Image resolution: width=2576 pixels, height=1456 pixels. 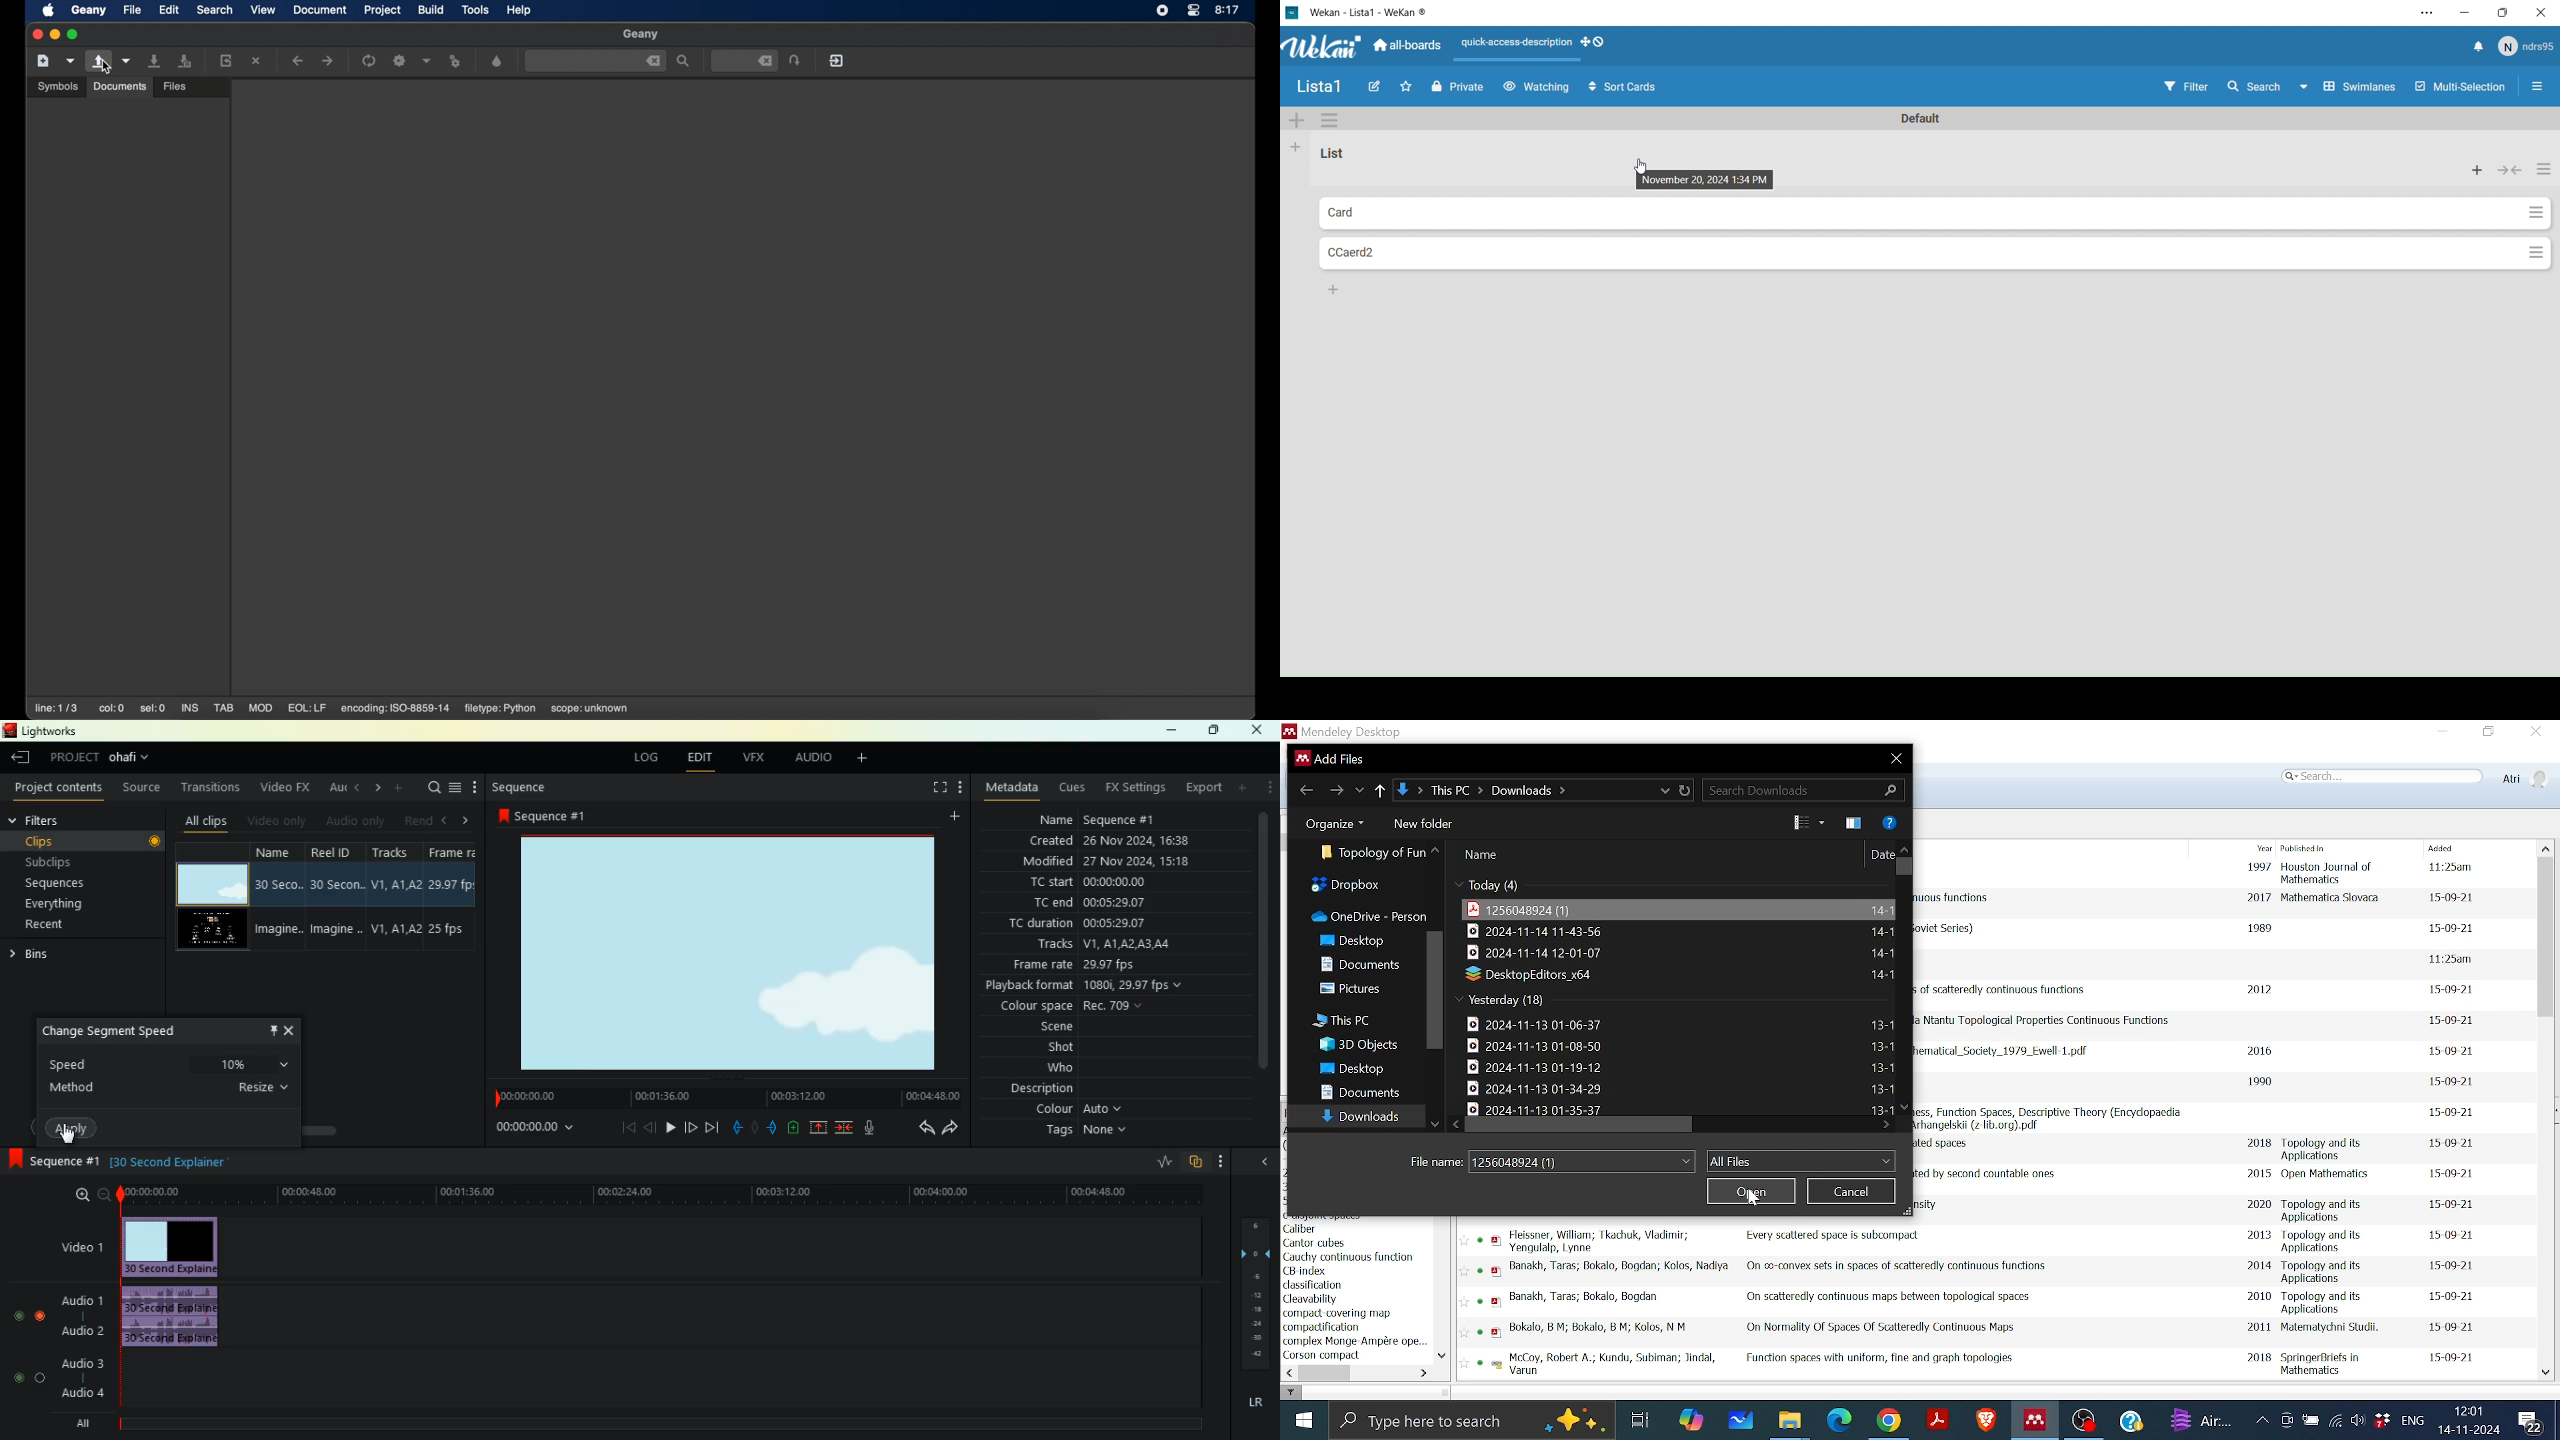 I want to click on keyword, so click(x=1341, y=1313).